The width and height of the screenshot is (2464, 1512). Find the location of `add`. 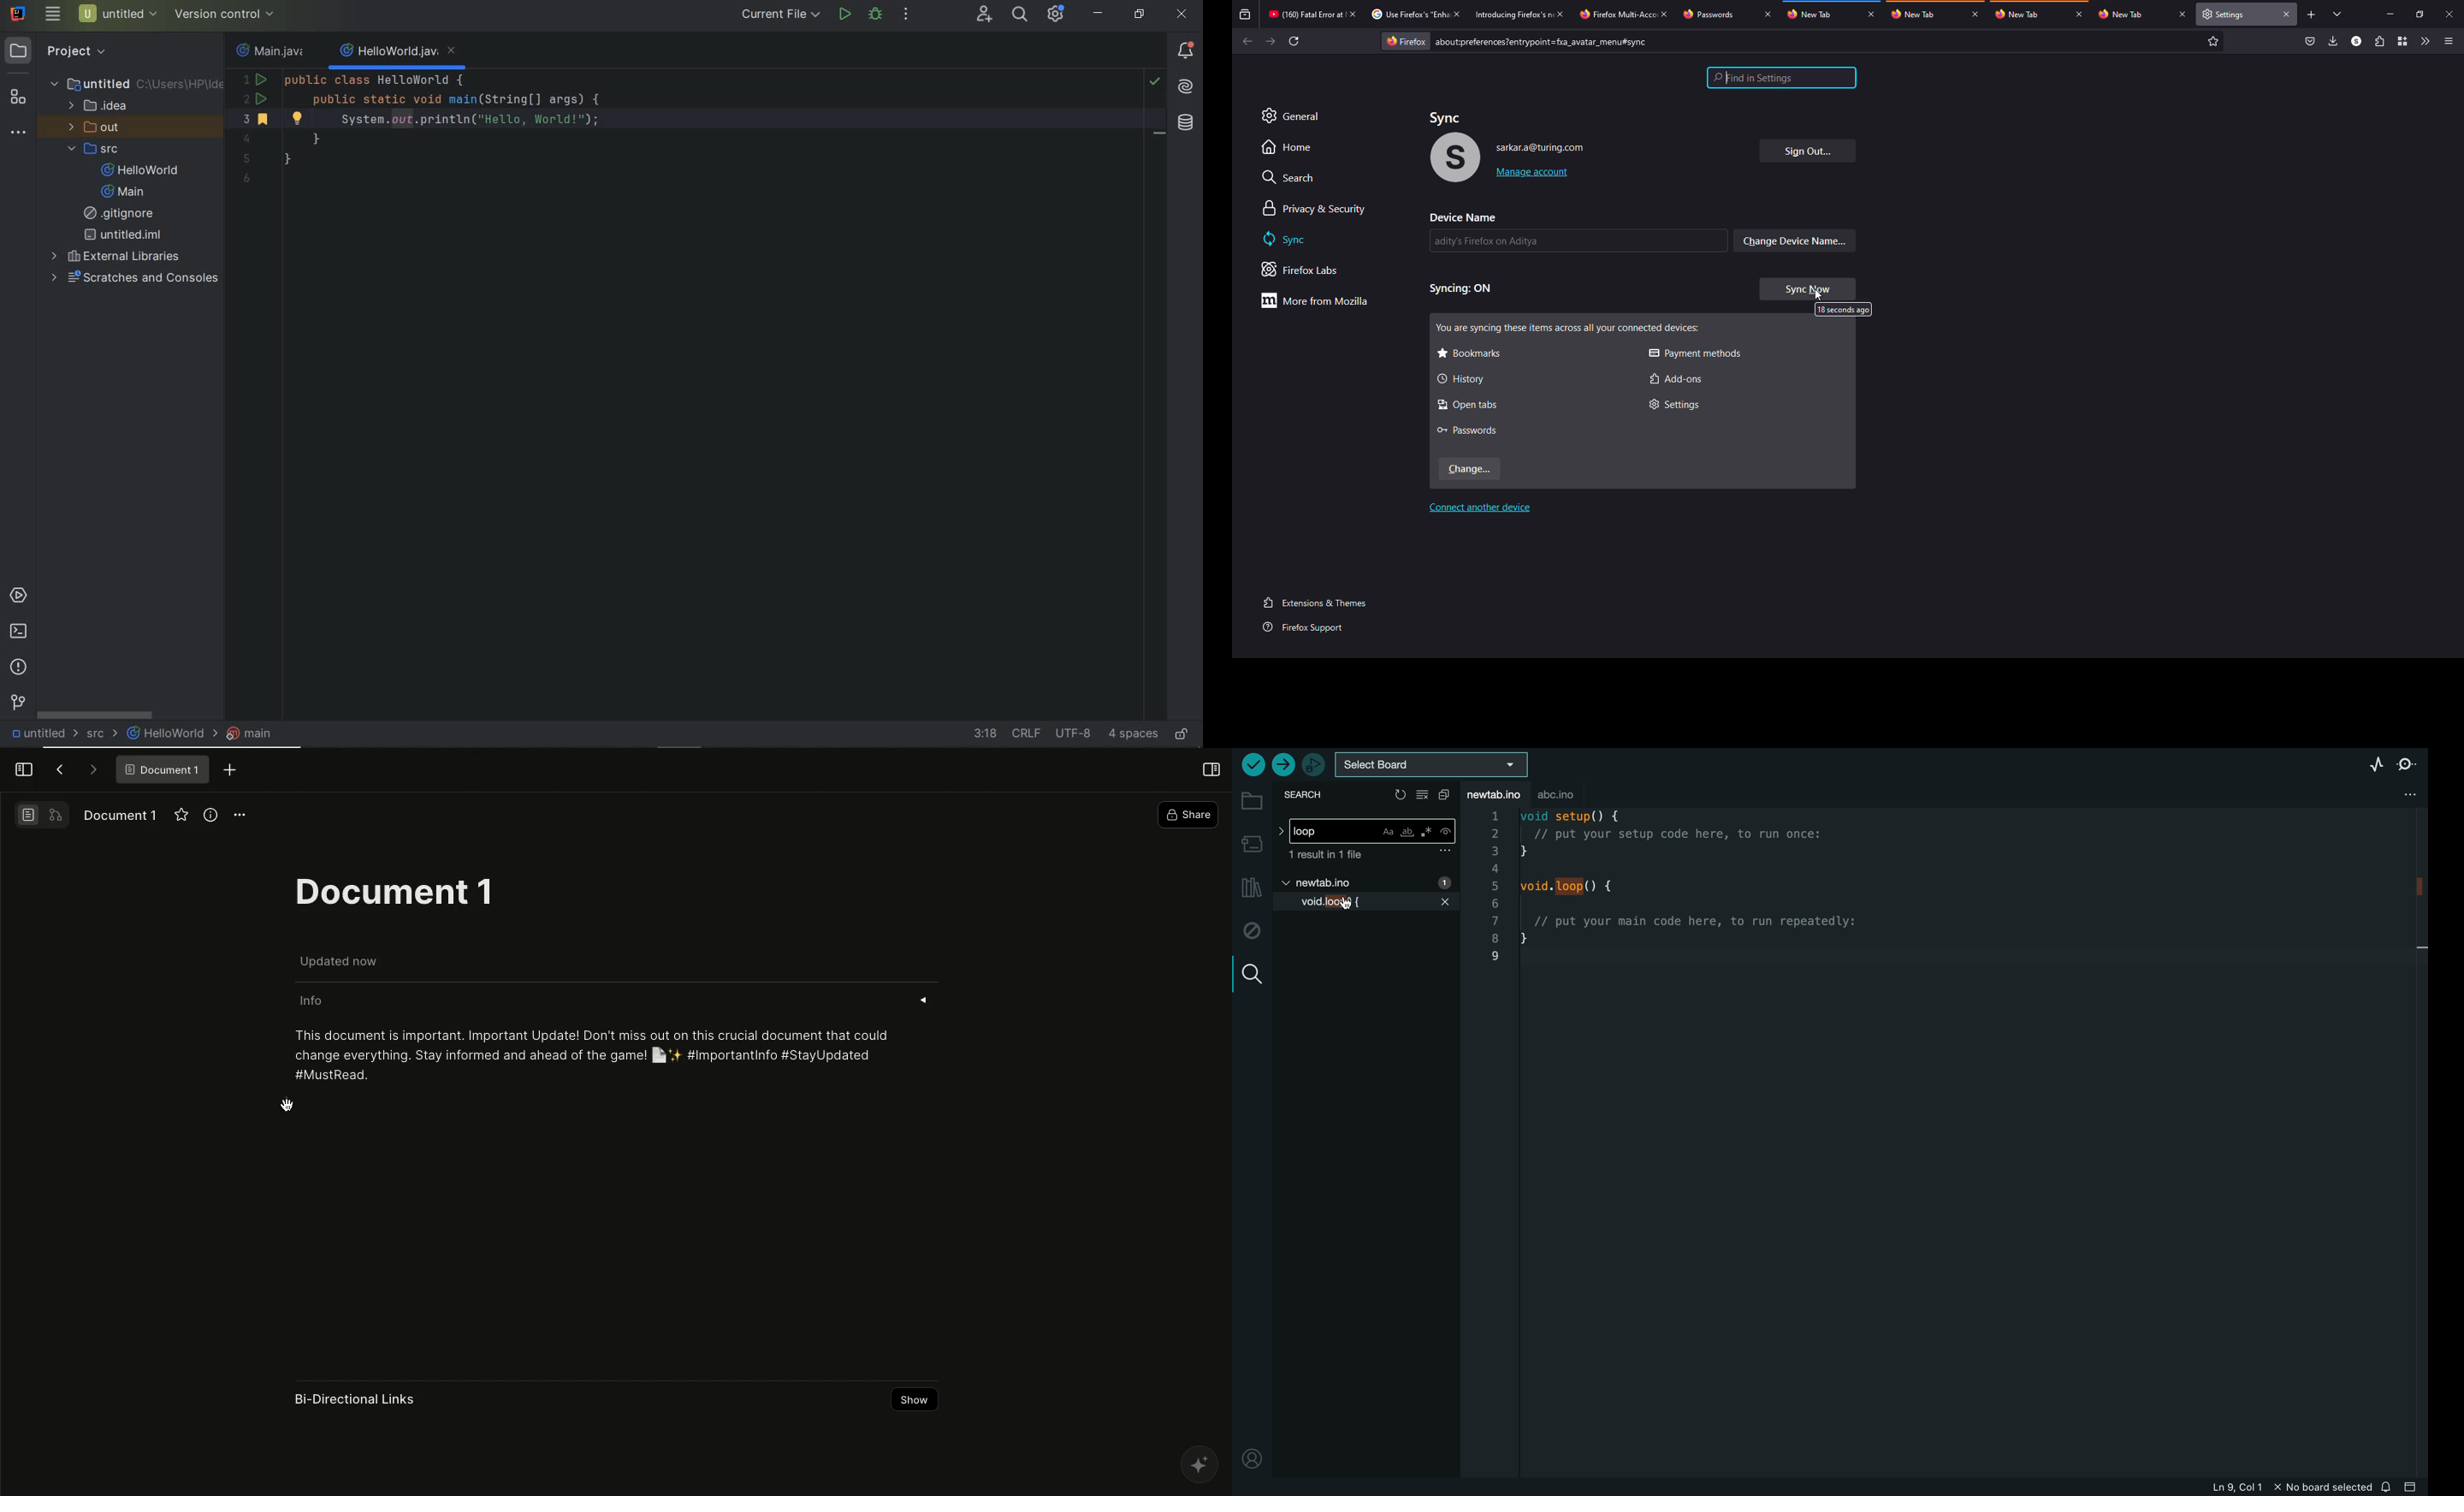

add is located at coordinates (2310, 15).